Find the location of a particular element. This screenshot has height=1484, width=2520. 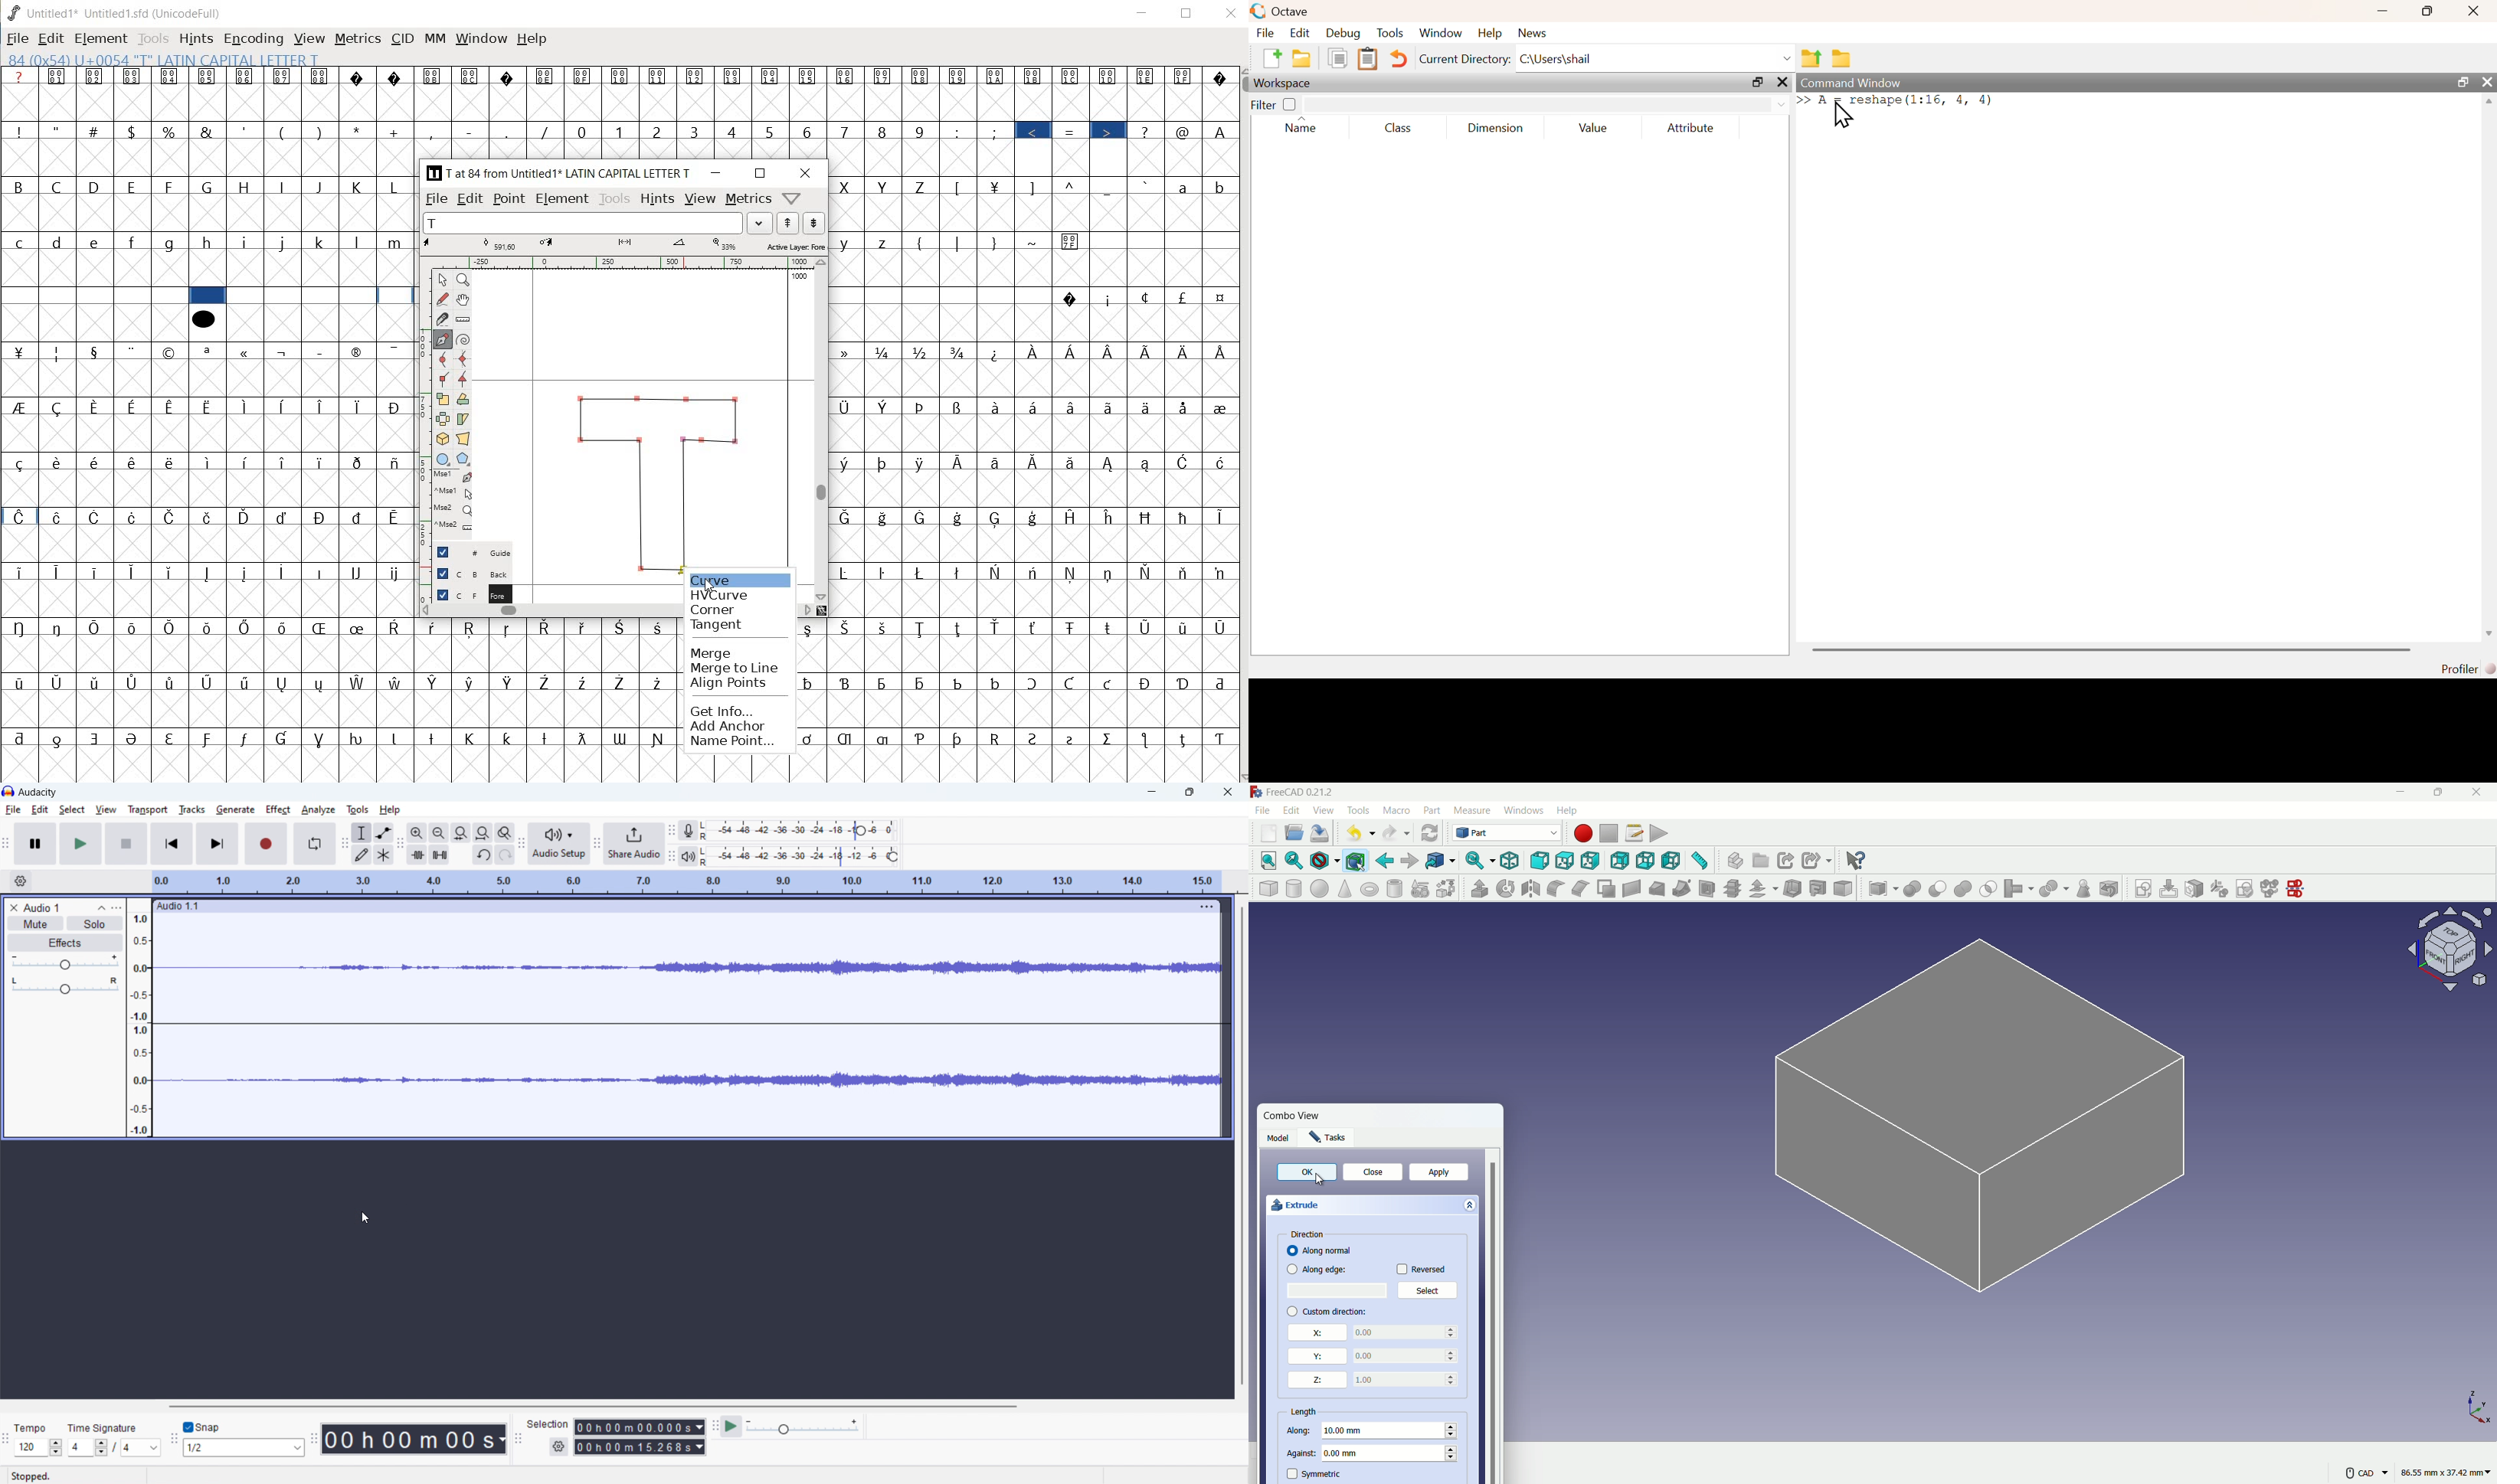

Symbol is located at coordinates (809, 682).